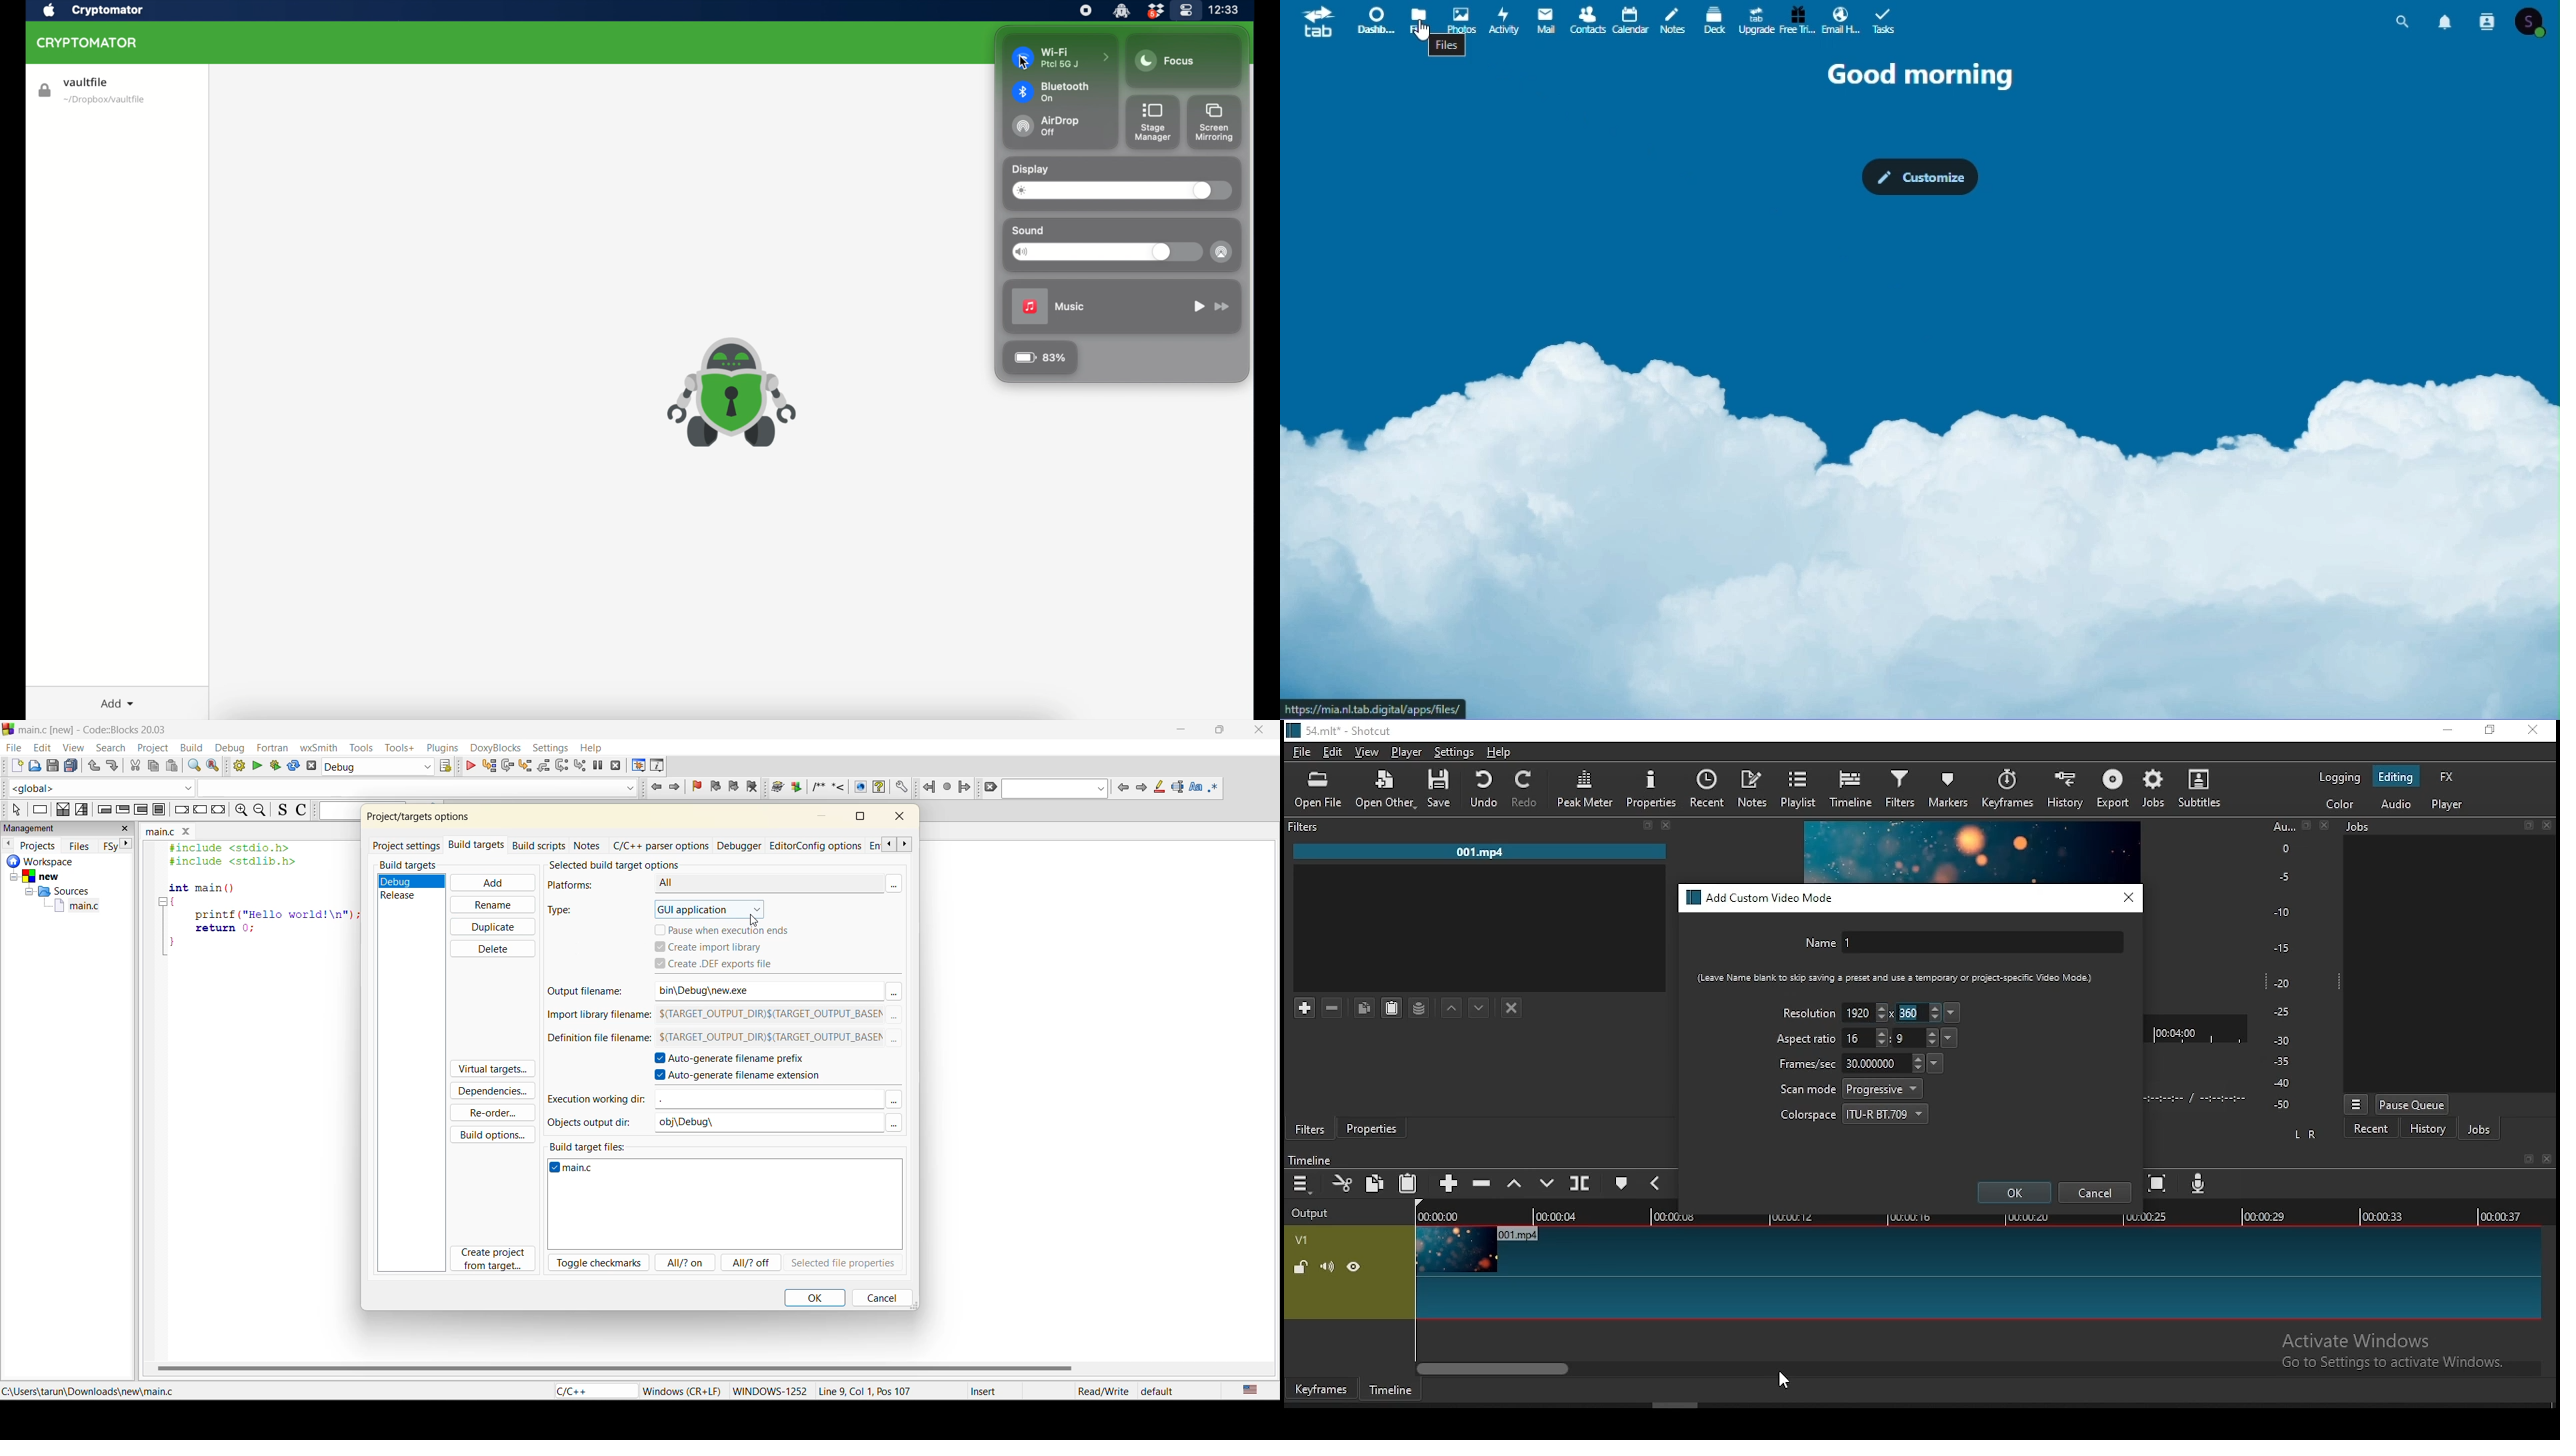 The height and width of the screenshot is (1456, 2576). Describe the element at coordinates (660, 846) in the screenshot. I see `c/c++ parser options` at that location.